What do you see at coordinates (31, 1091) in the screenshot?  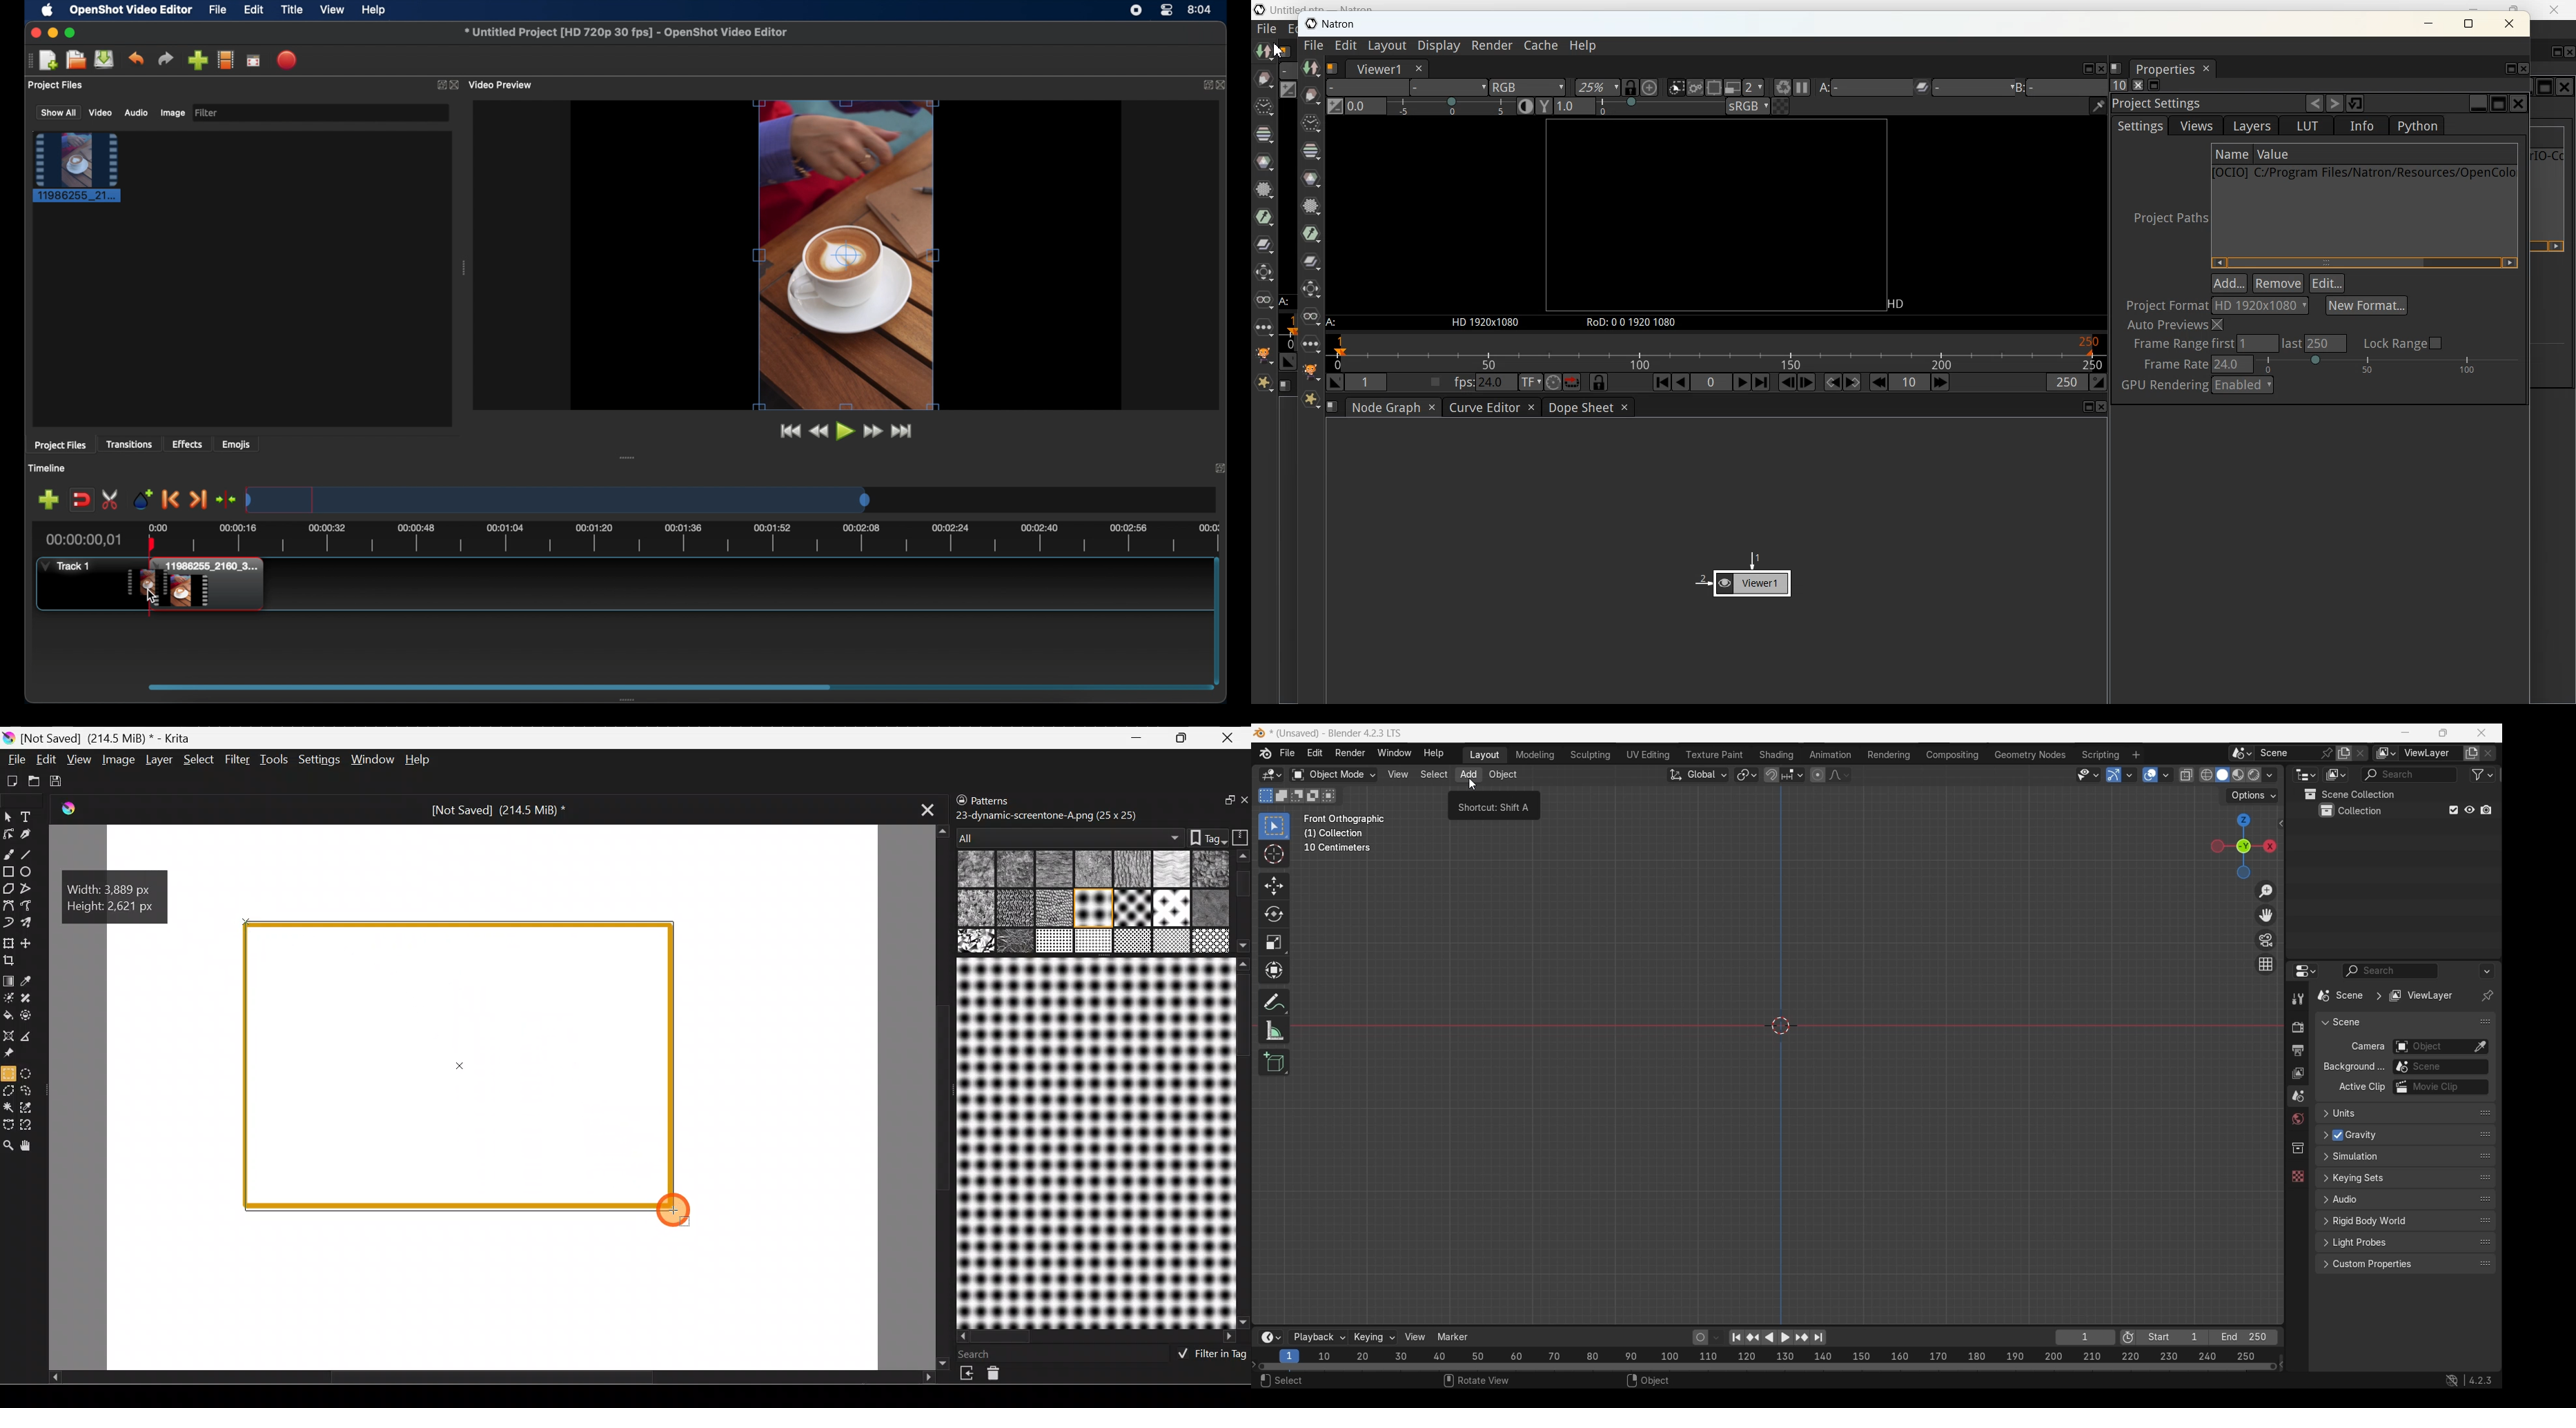 I see `Freehand selection tool` at bounding box center [31, 1091].